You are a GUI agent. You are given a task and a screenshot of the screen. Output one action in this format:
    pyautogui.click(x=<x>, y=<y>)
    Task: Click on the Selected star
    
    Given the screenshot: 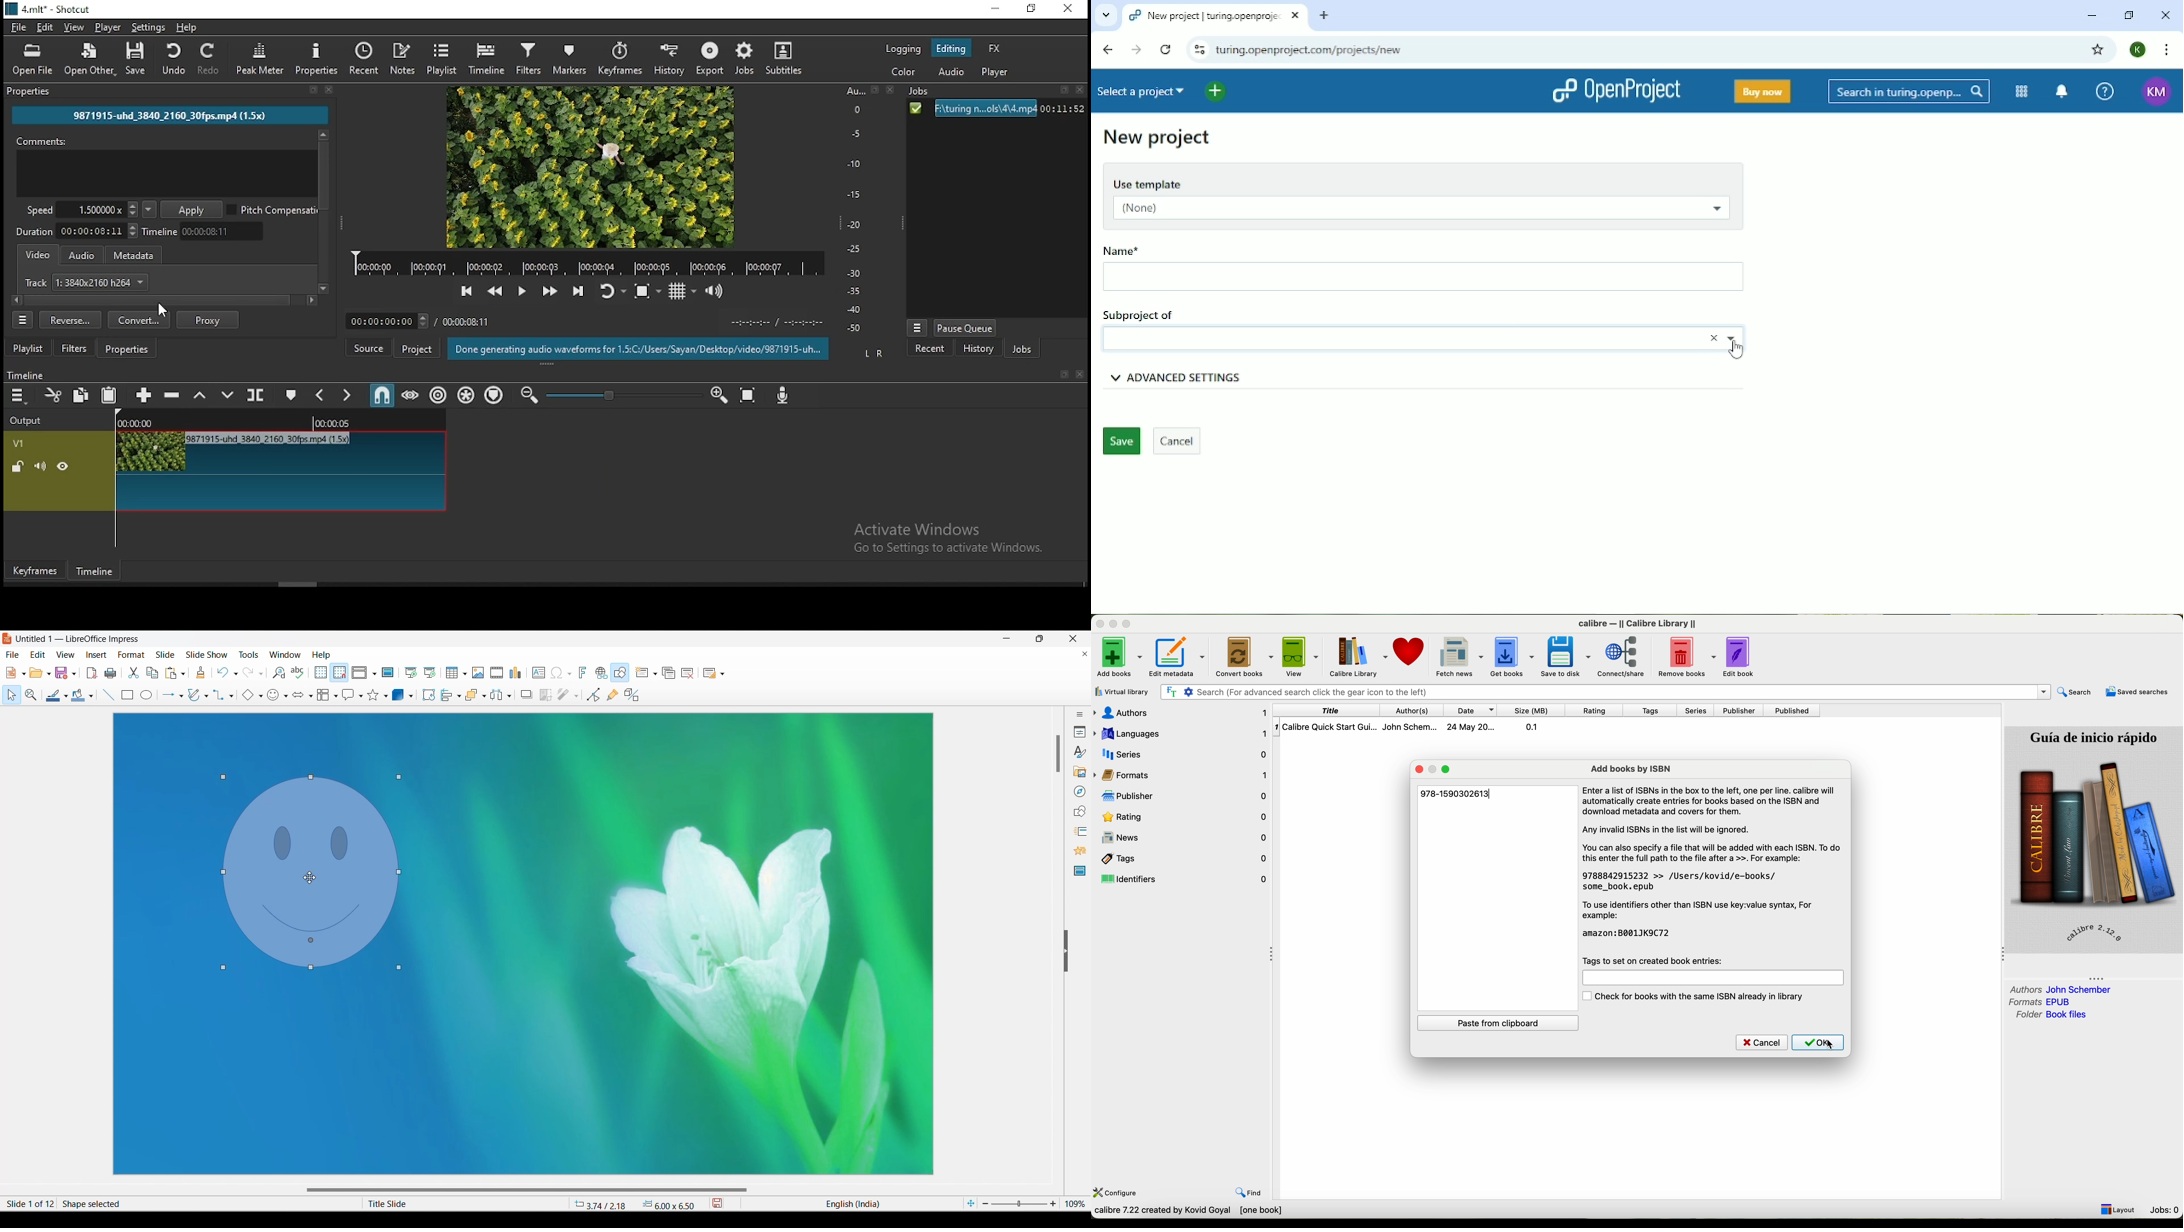 What is the action you would take?
    pyautogui.click(x=374, y=695)
    